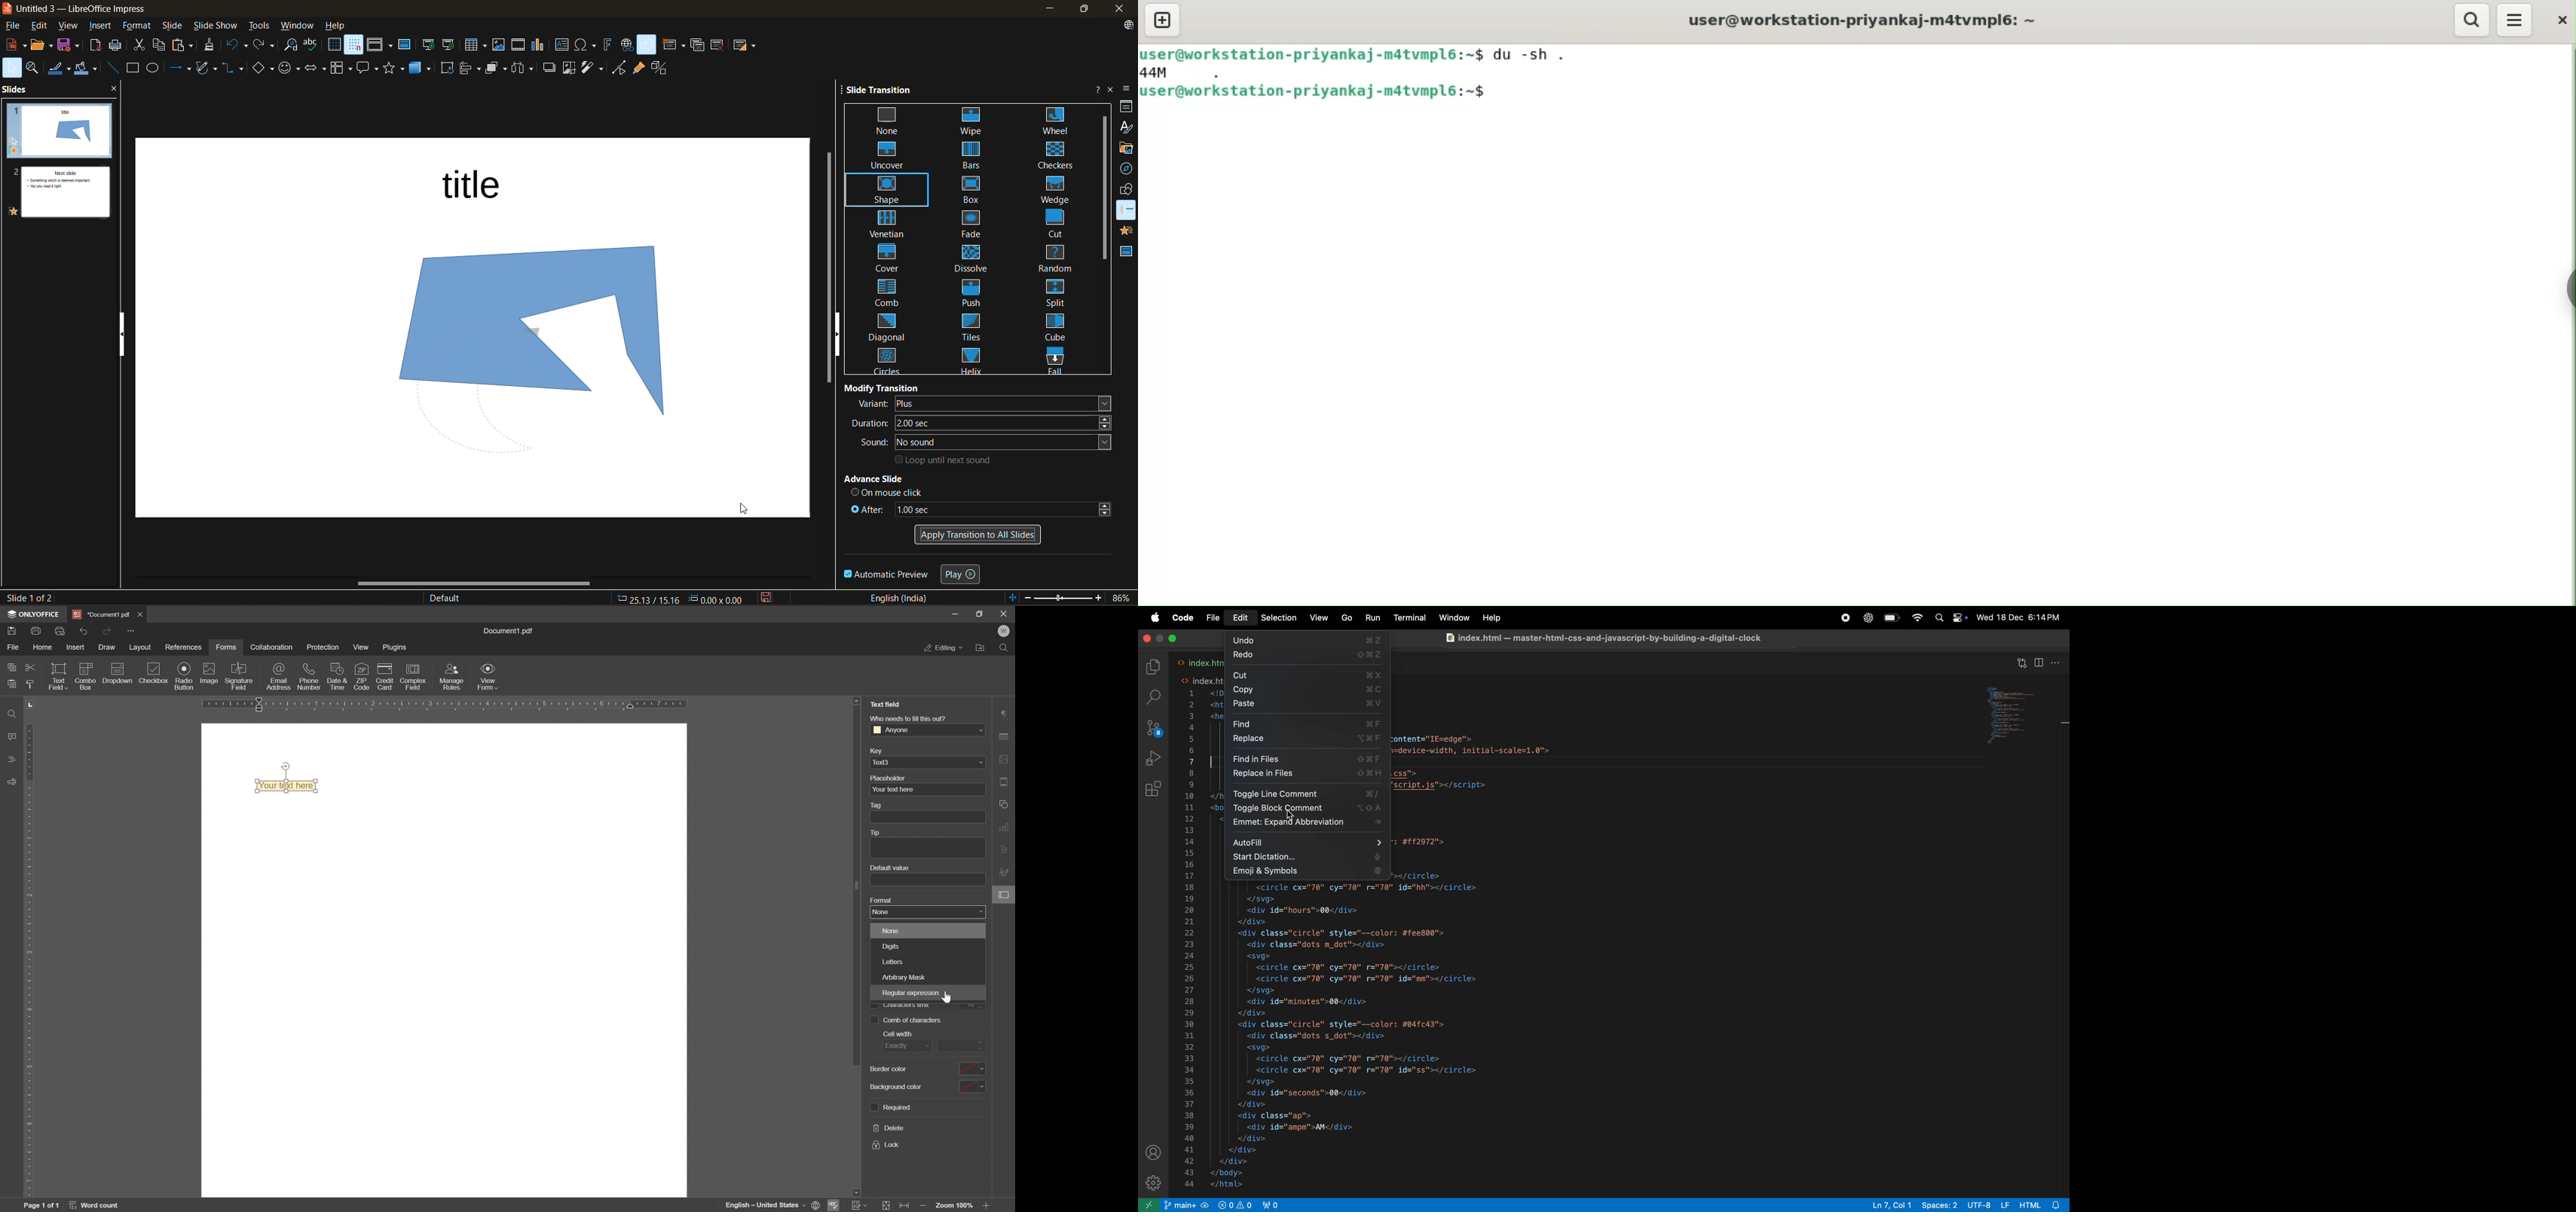 The width and height of the screenshot is (2576, 1232). Describe the element at coordinates (923, 1206) in the screenshot. I see `zoom out` at that location.